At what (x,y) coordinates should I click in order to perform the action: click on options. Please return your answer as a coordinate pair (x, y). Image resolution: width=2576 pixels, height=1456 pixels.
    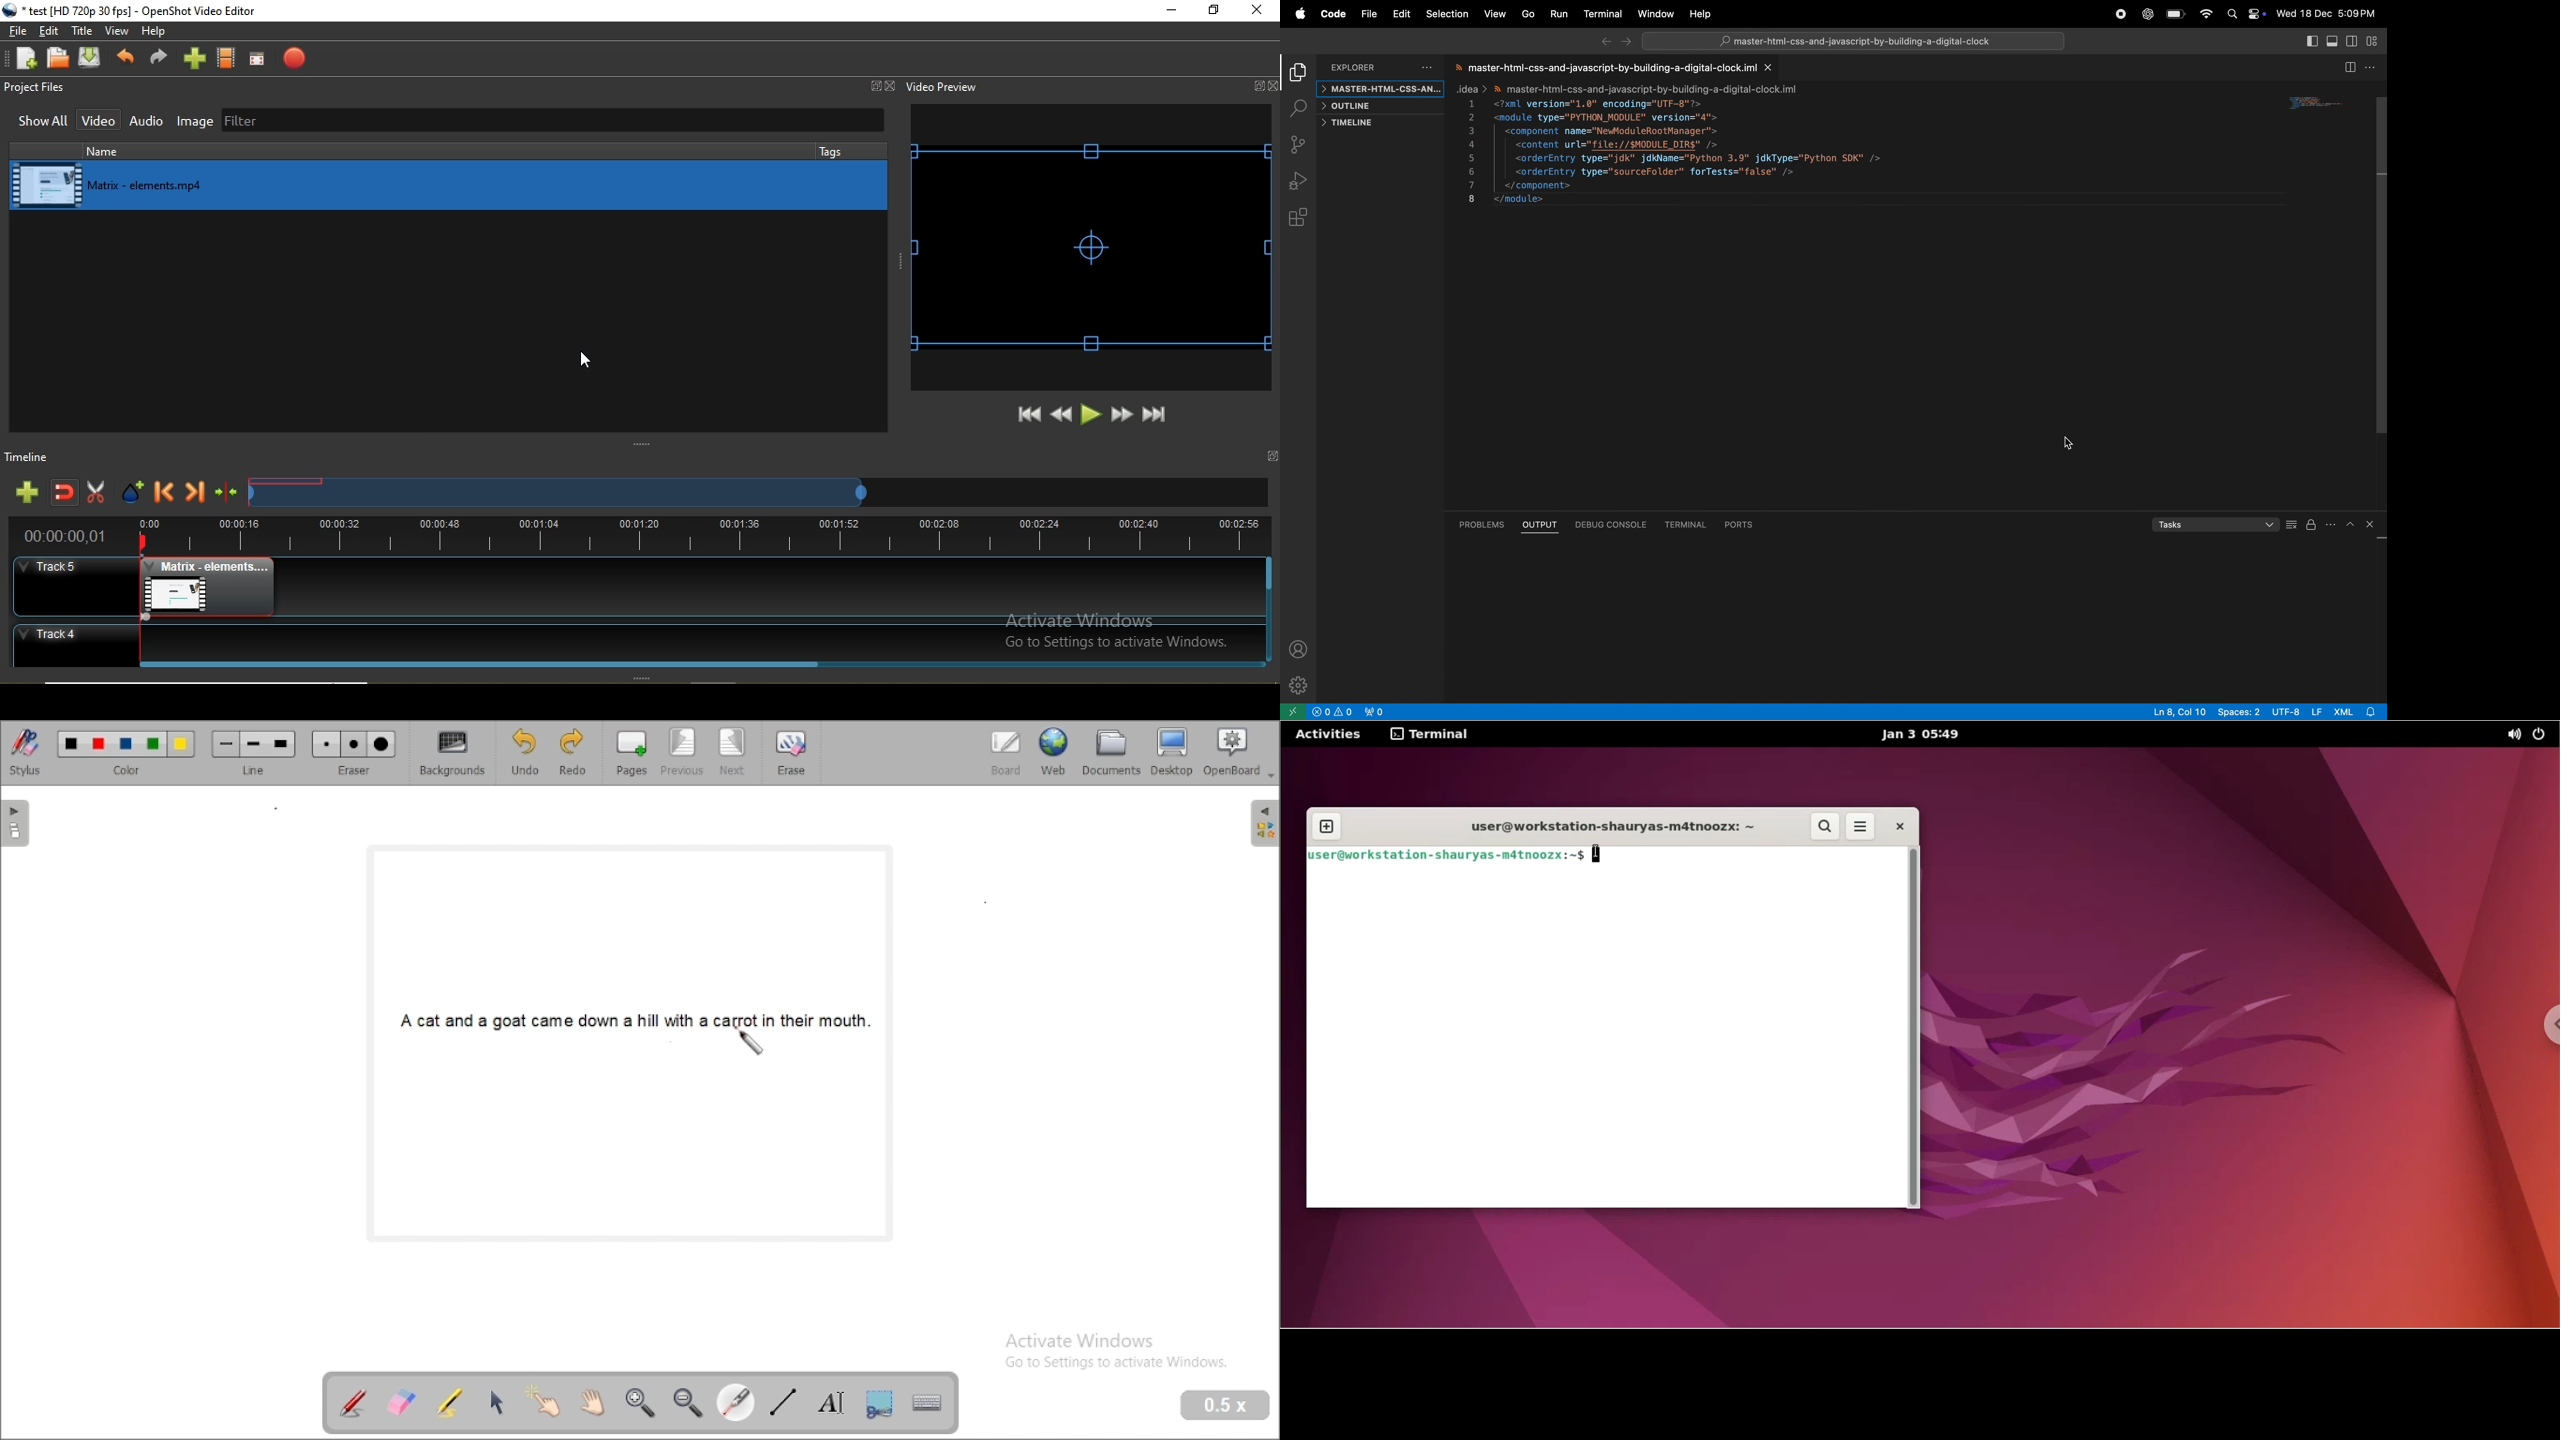
    Looking at the image, I should click on (2372, 68).